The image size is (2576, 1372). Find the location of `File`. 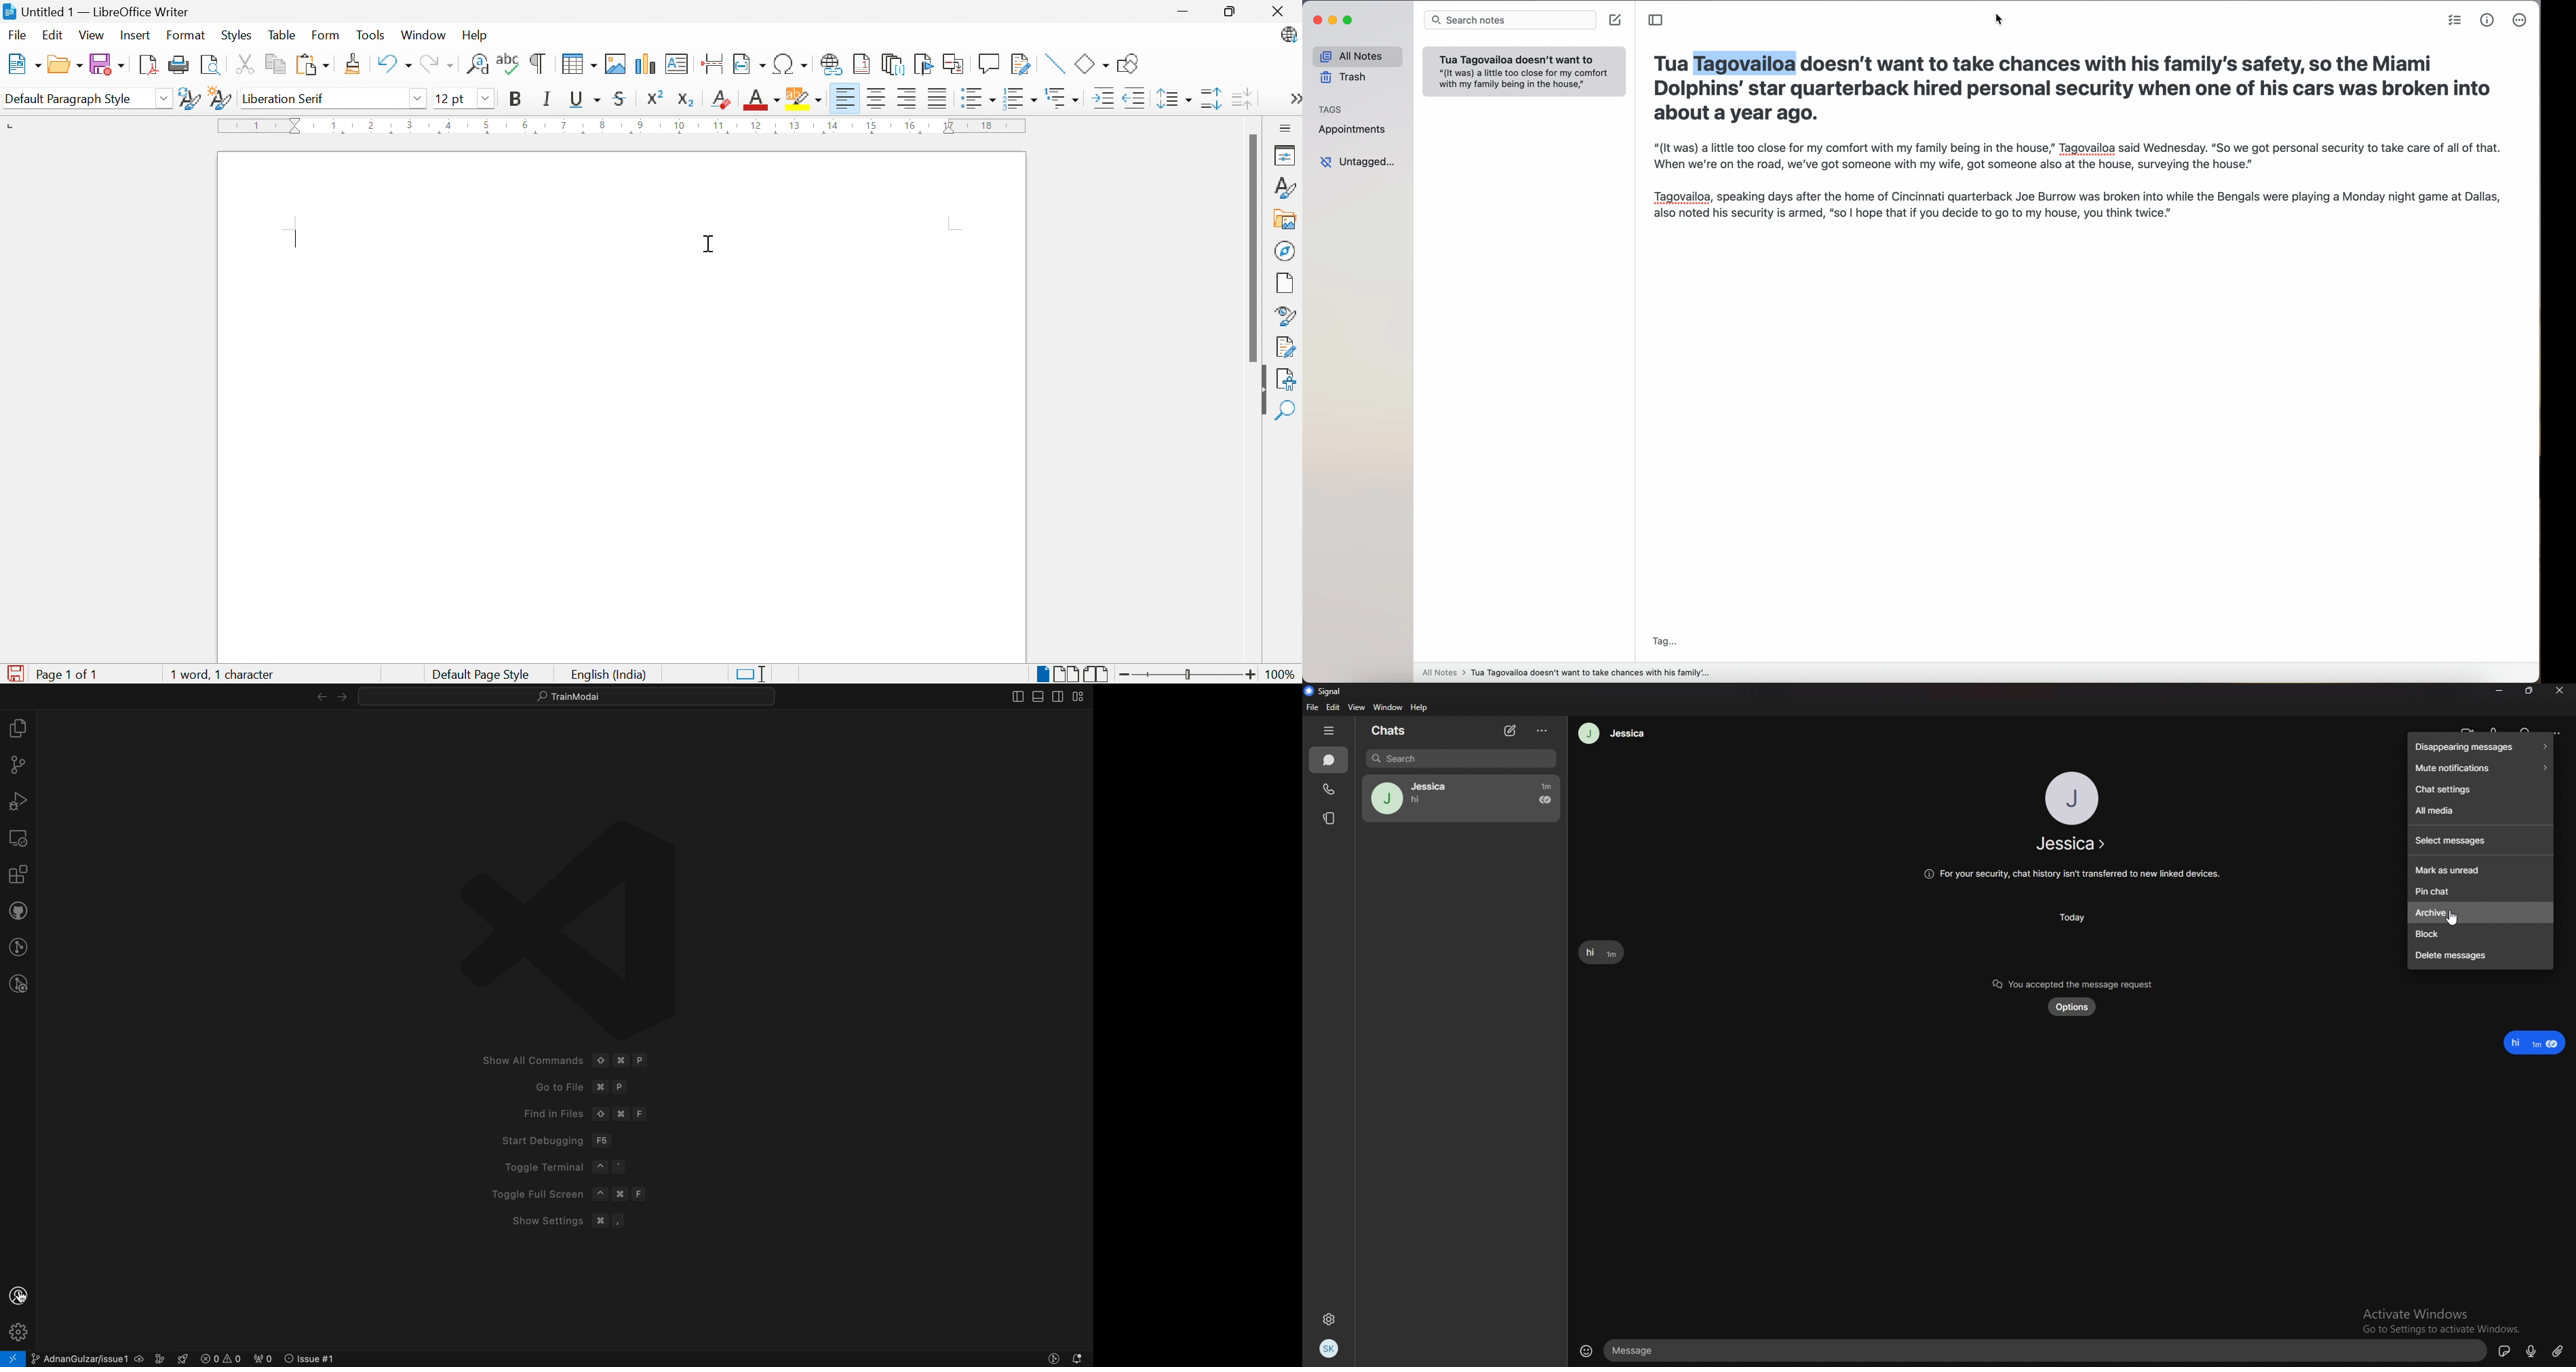

File is located at coordinates (1312, 707).